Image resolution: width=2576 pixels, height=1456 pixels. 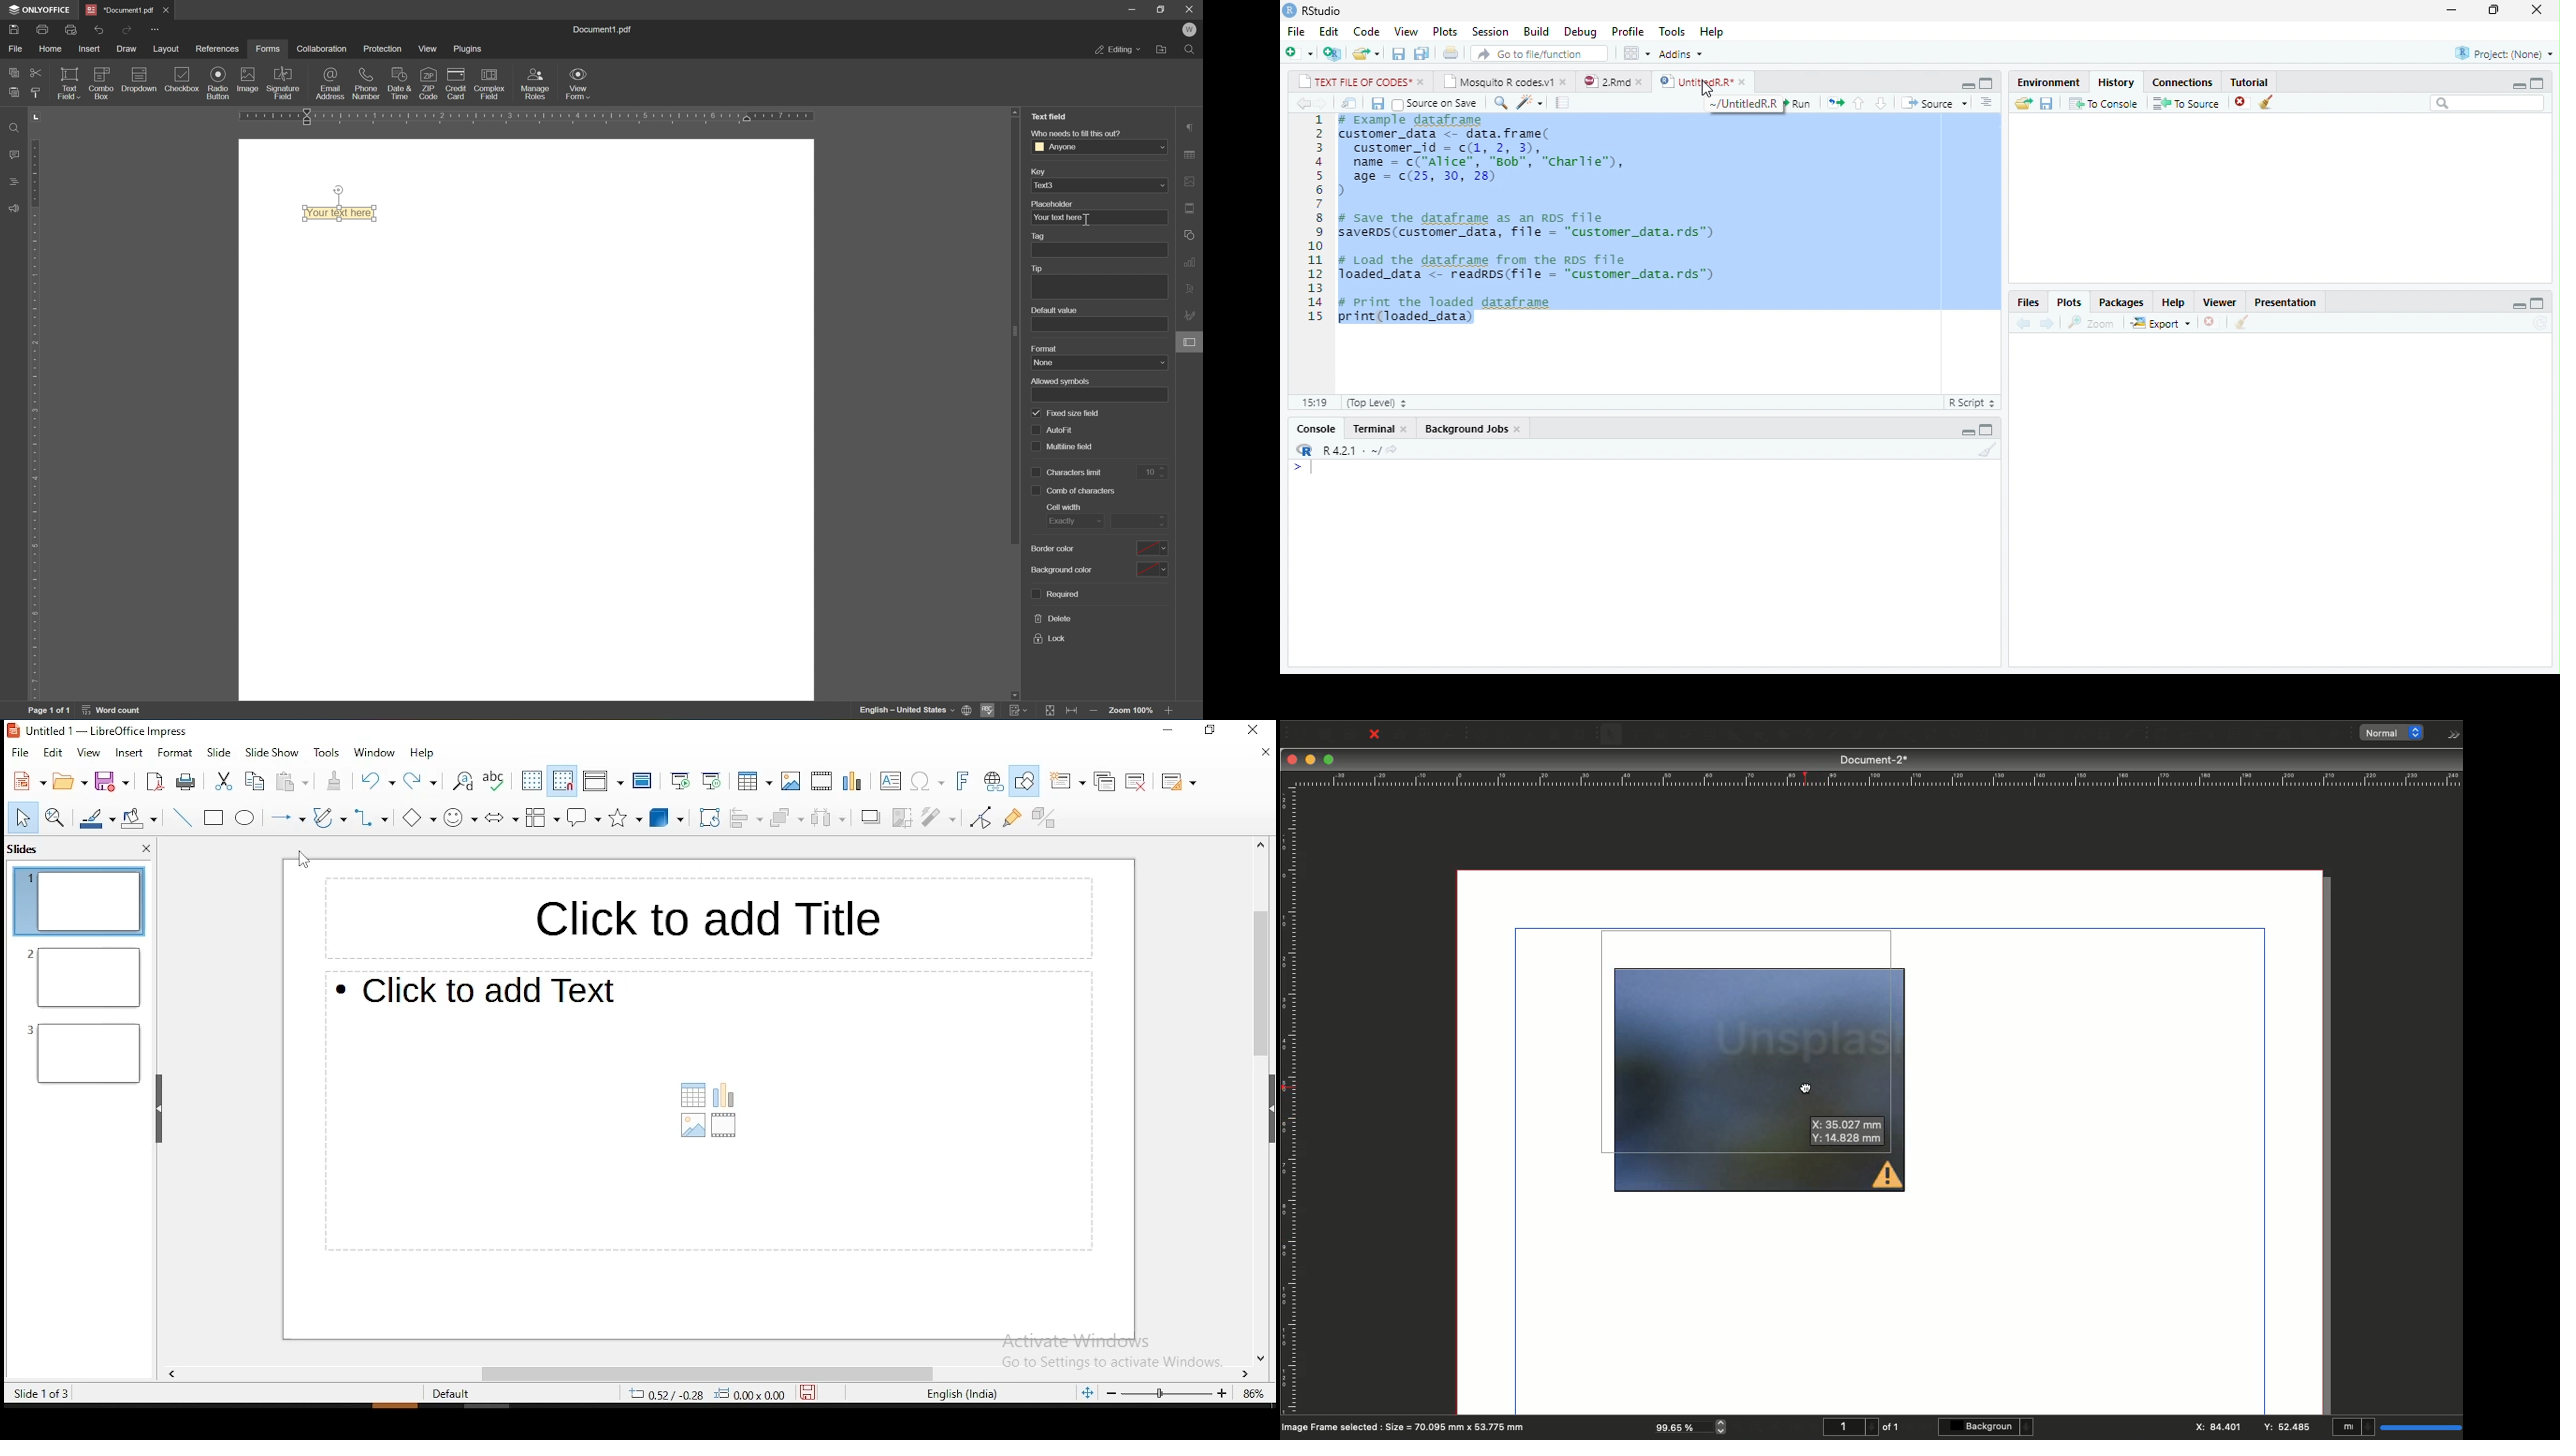 I want to click on headings, so click(x=12, y=182).